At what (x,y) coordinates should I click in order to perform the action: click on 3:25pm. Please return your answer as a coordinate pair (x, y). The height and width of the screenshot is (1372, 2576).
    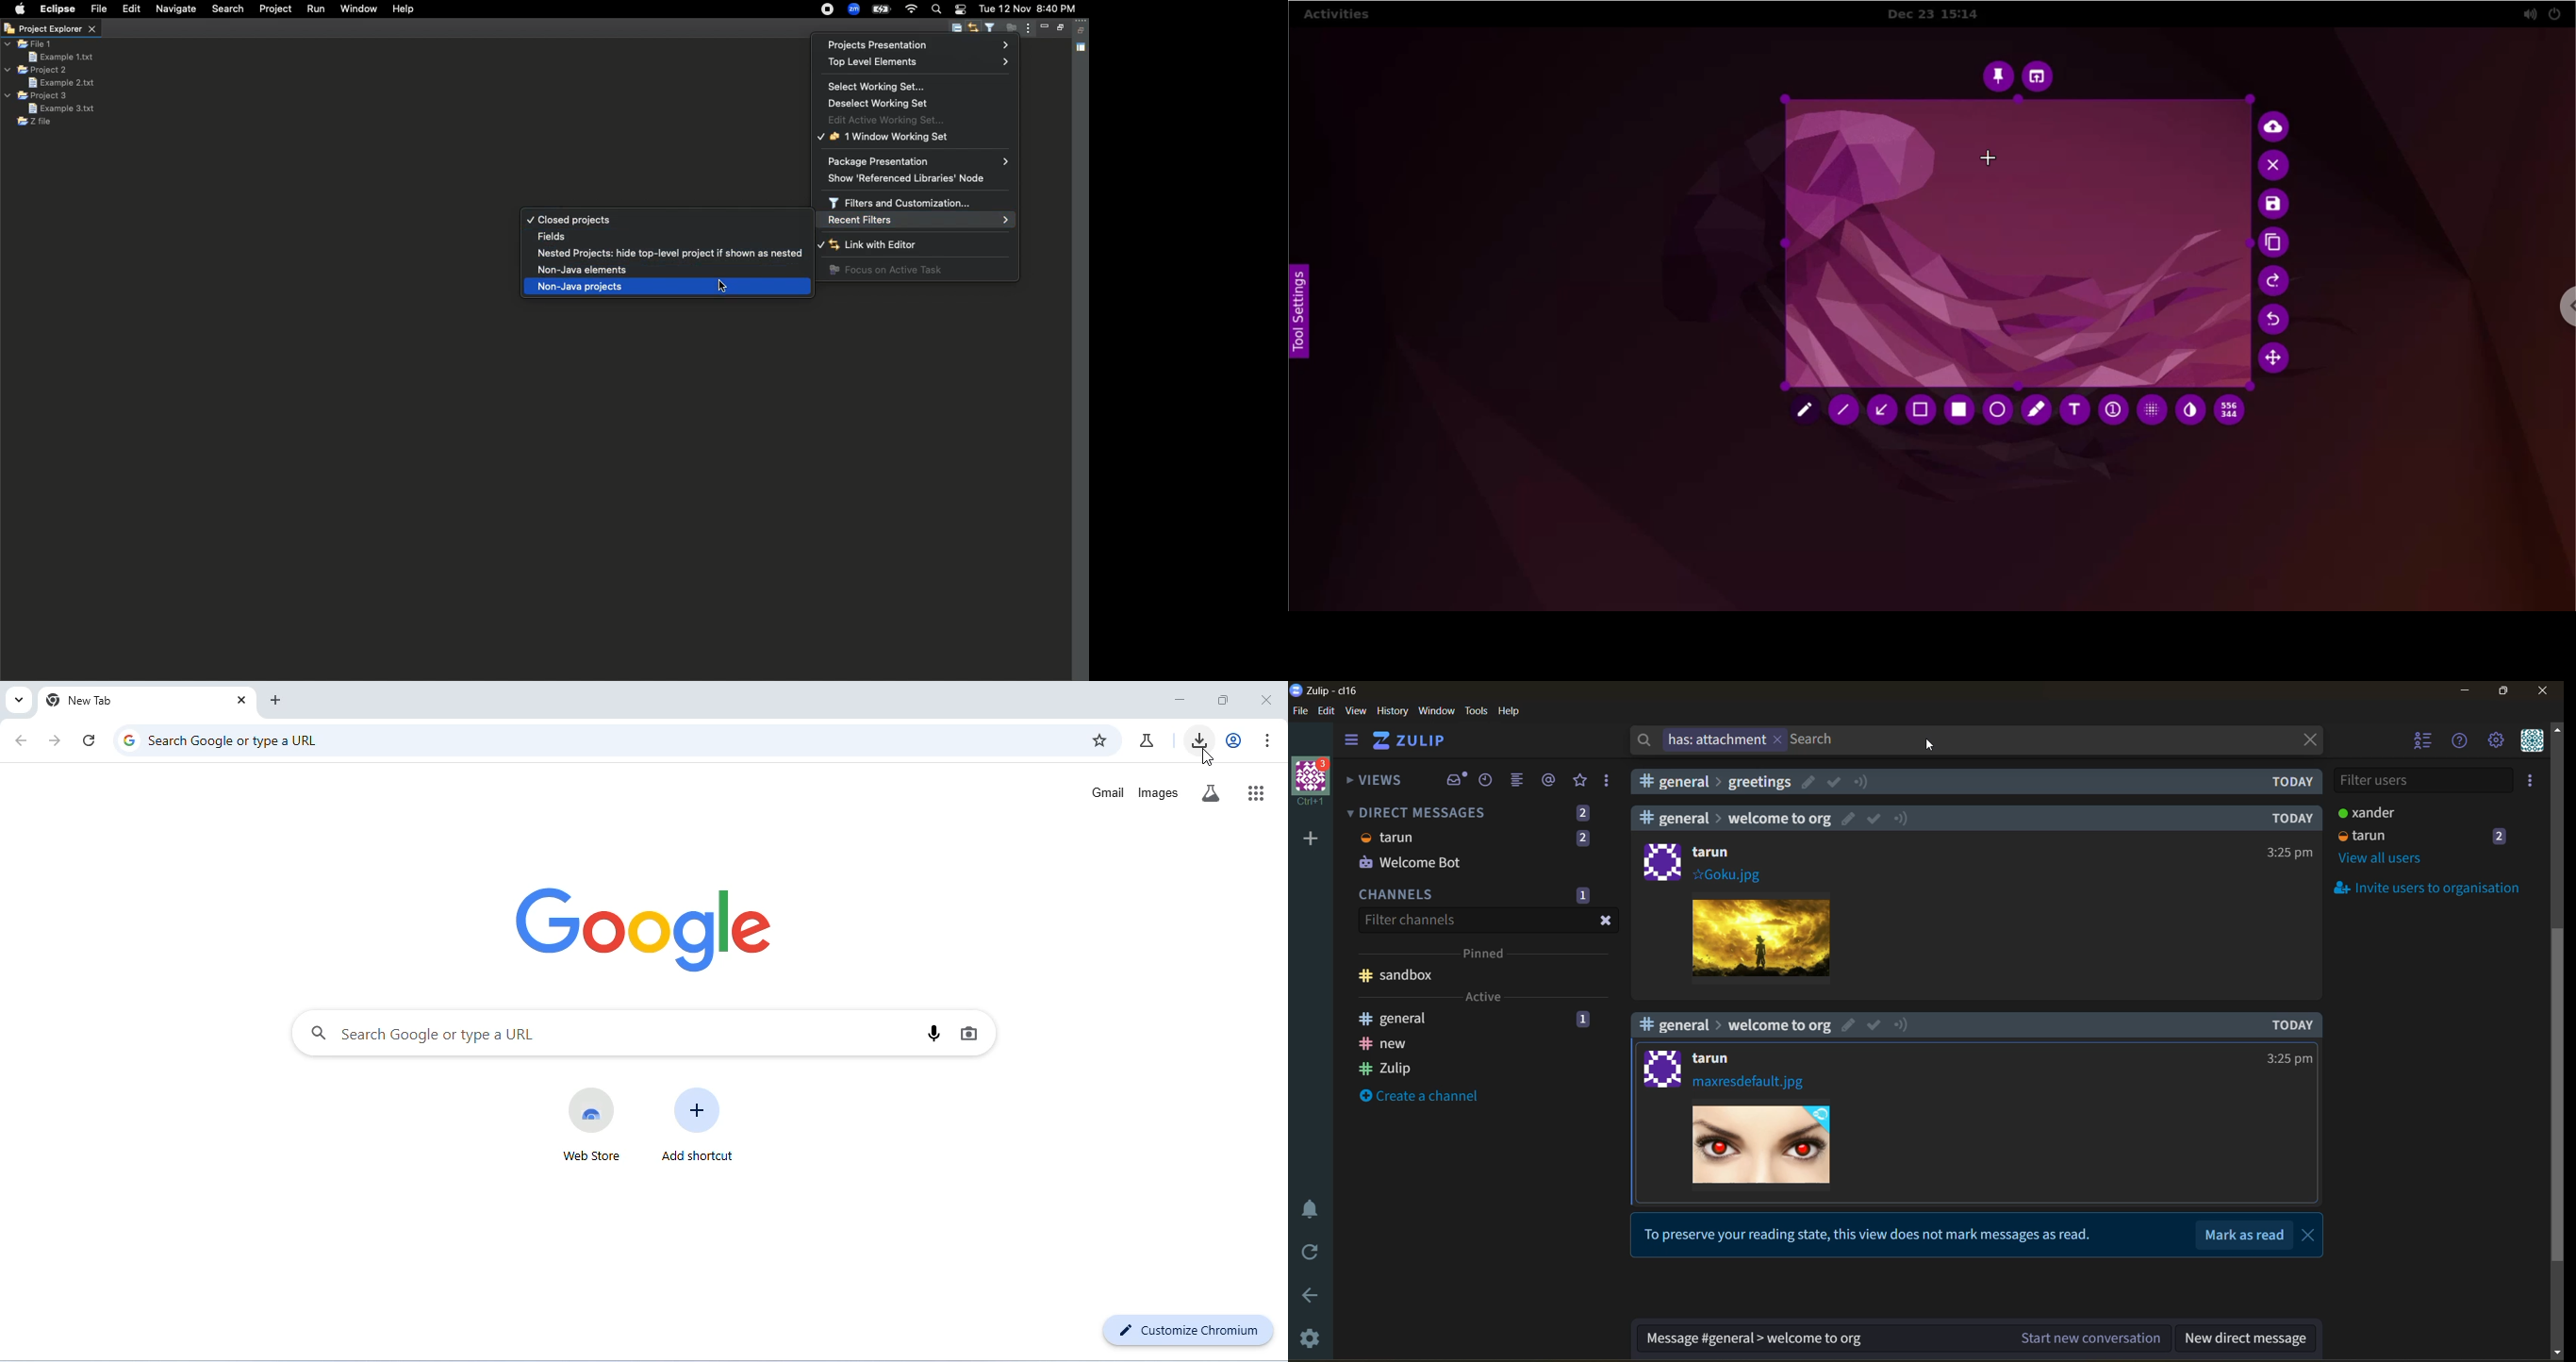
    Looking at the image, I should click on (2289, 1058).